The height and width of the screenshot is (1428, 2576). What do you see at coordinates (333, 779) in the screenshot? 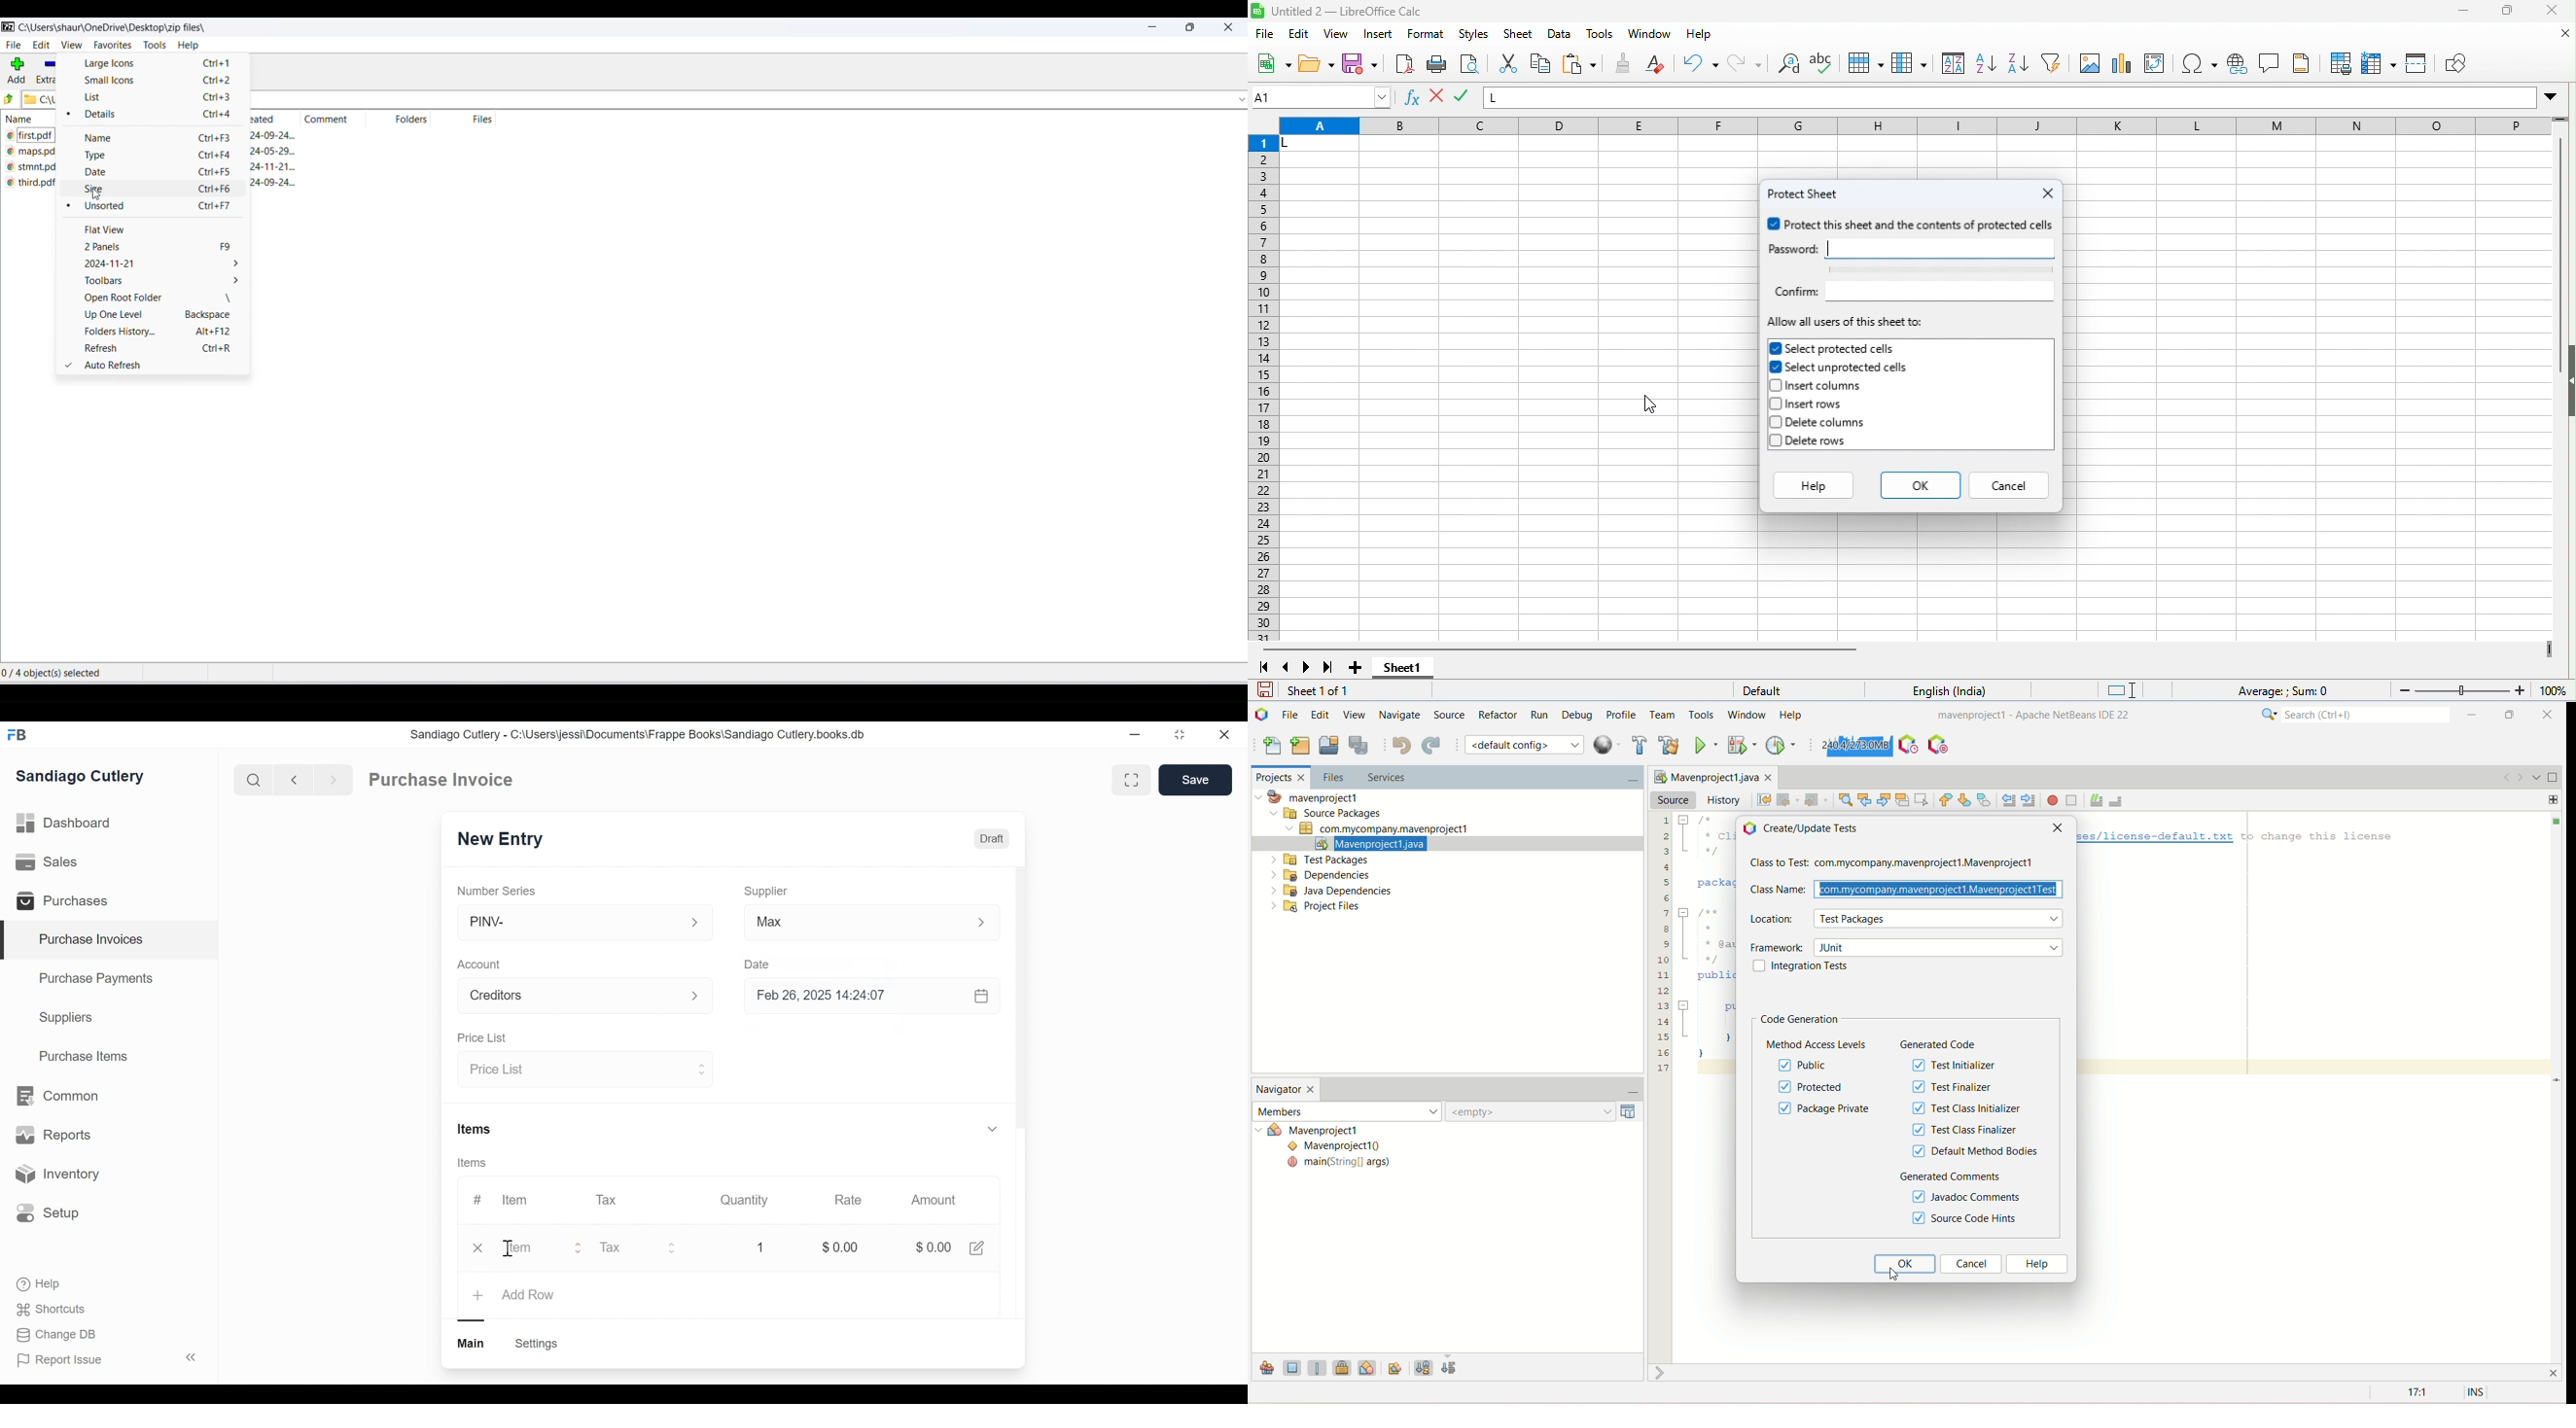
I see `Navigate forward` at bounding box center [333, 779].